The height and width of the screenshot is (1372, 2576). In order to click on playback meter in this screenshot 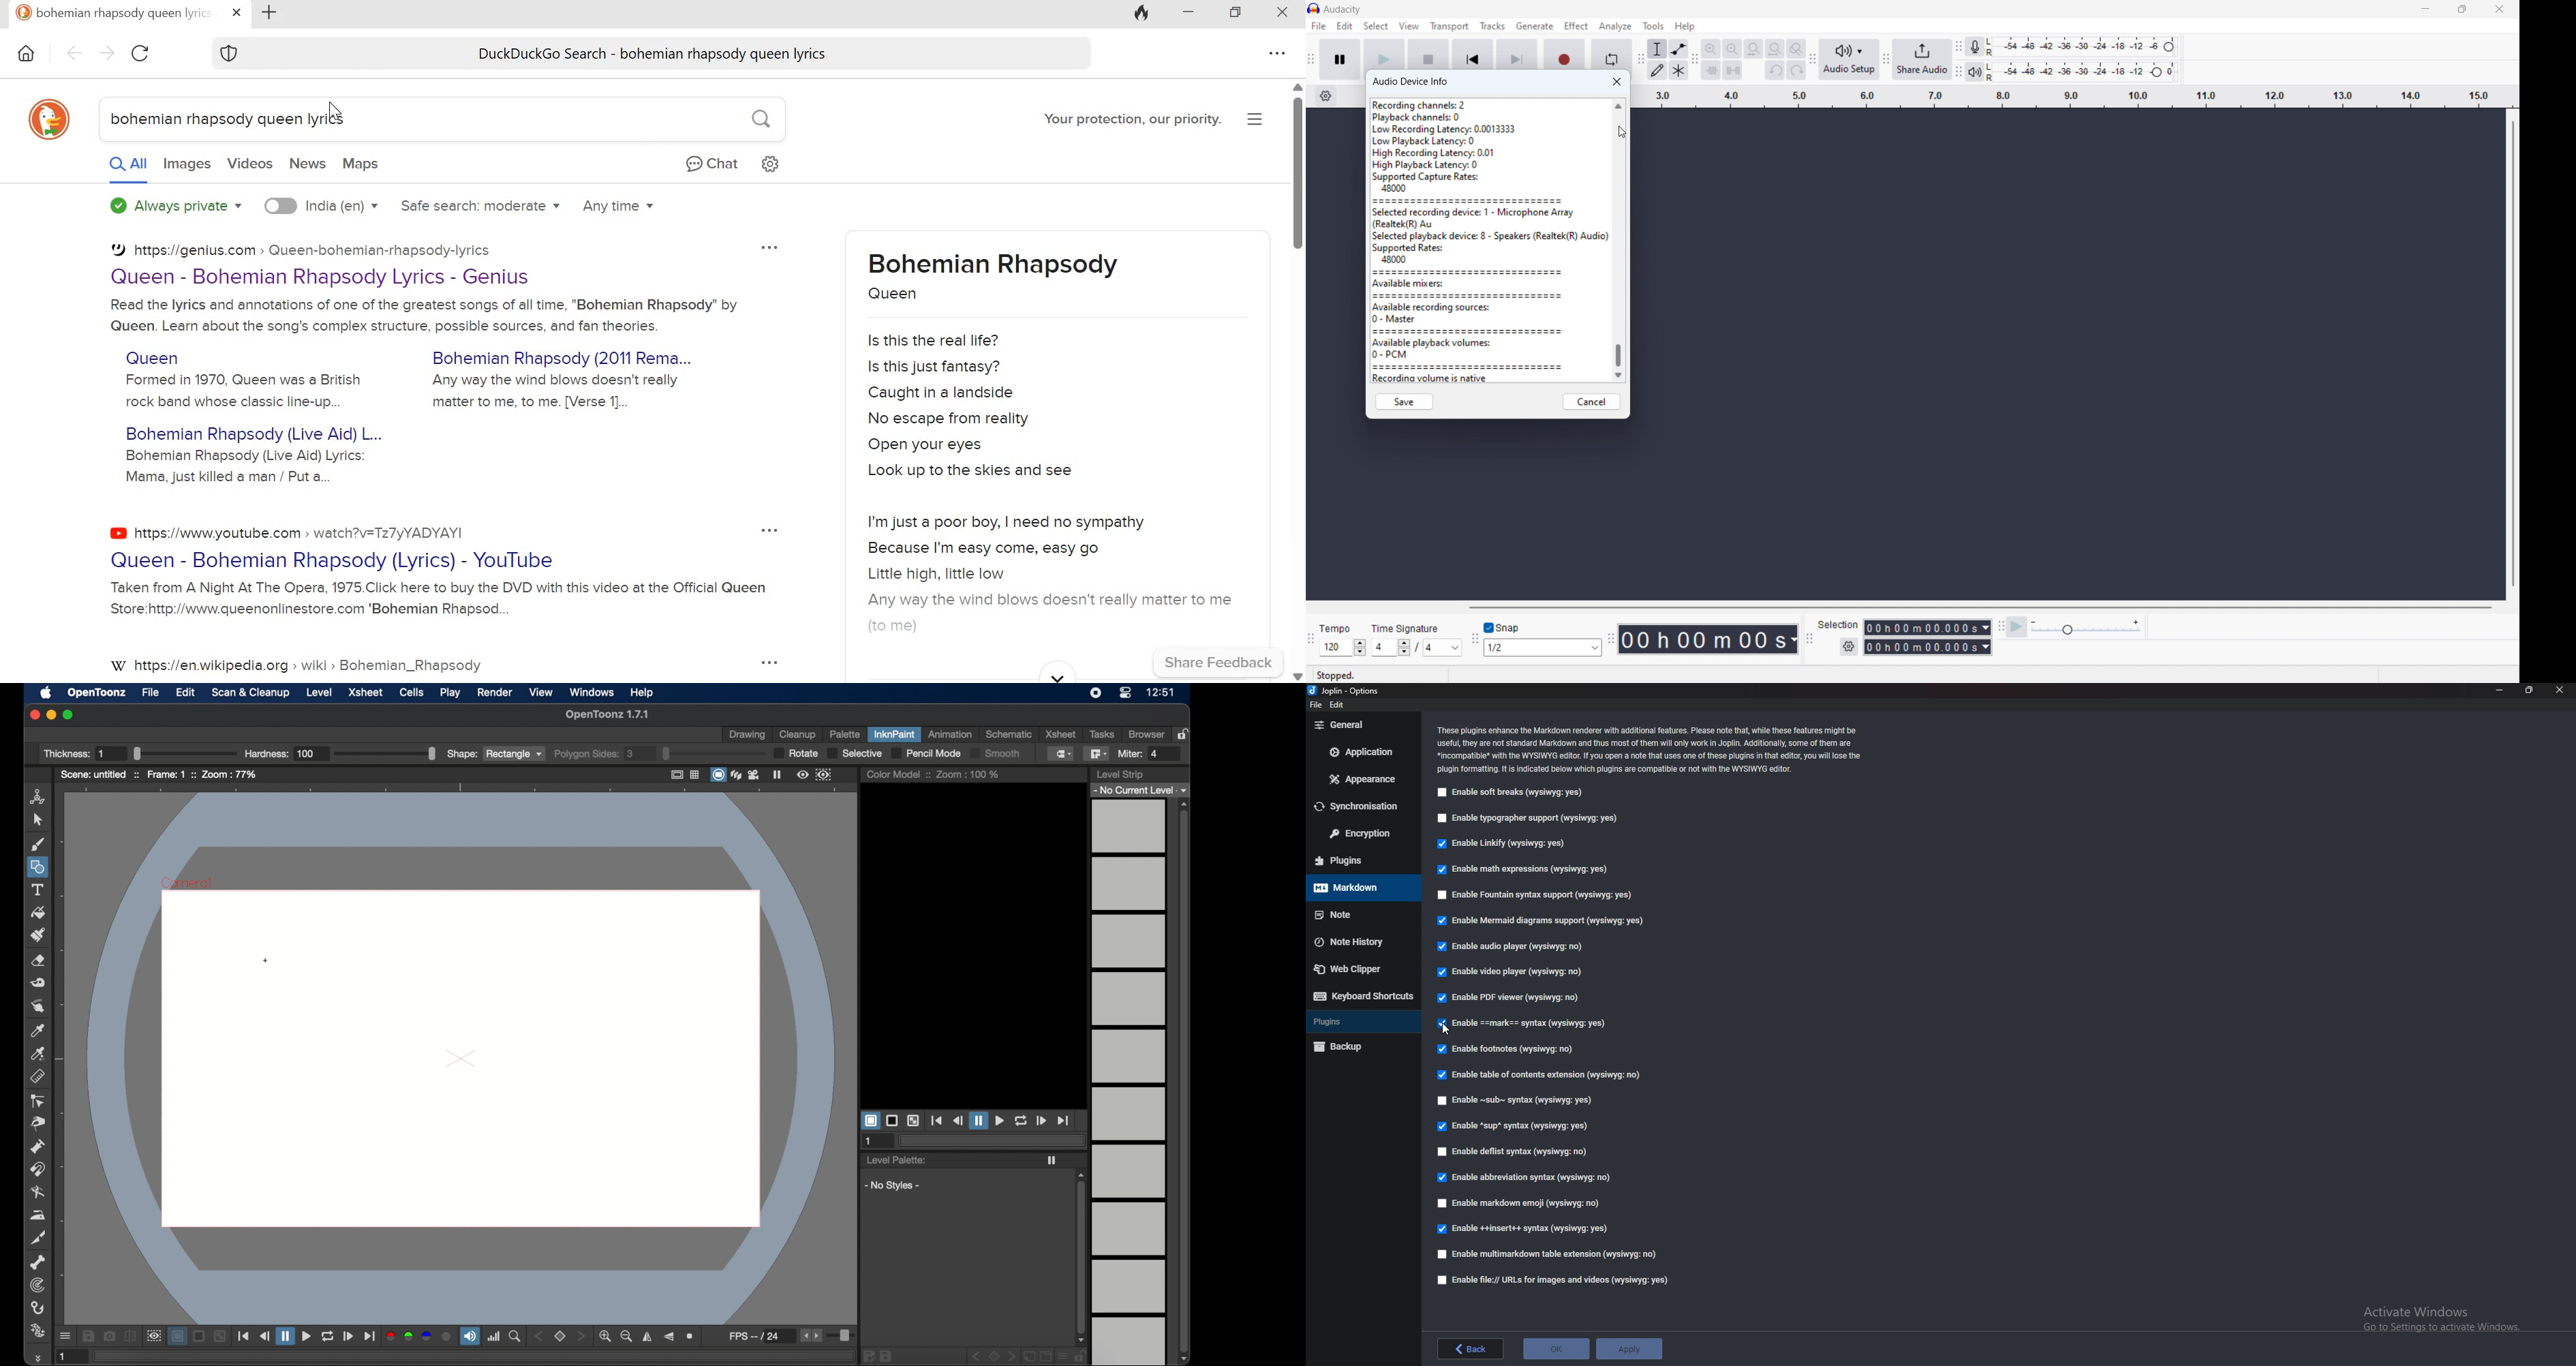, I will do `click(1975, 73)`.